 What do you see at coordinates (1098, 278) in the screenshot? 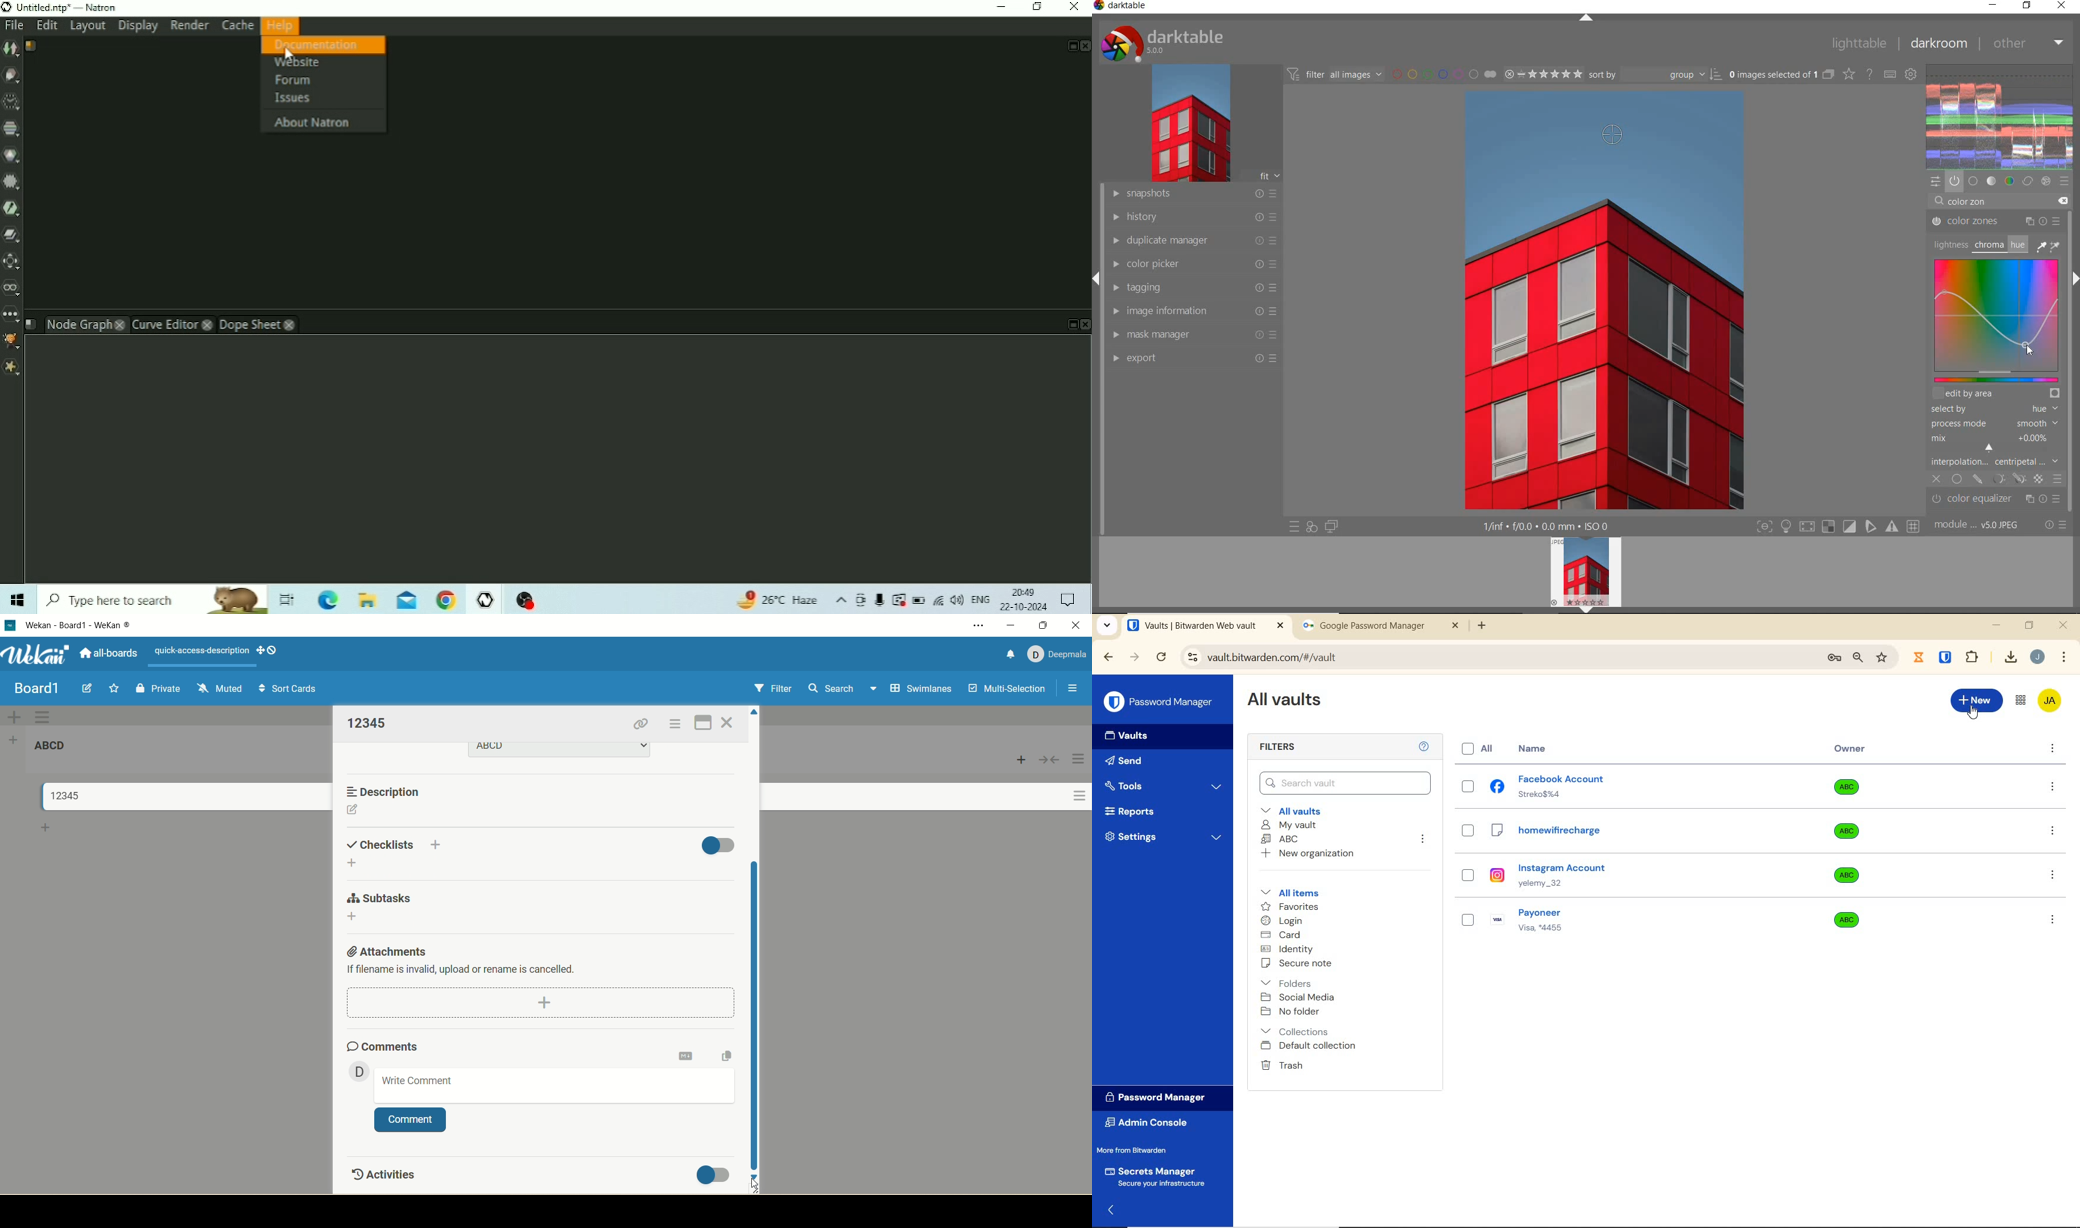
I see `expand/collapse` at bounding box center [1098, 278].